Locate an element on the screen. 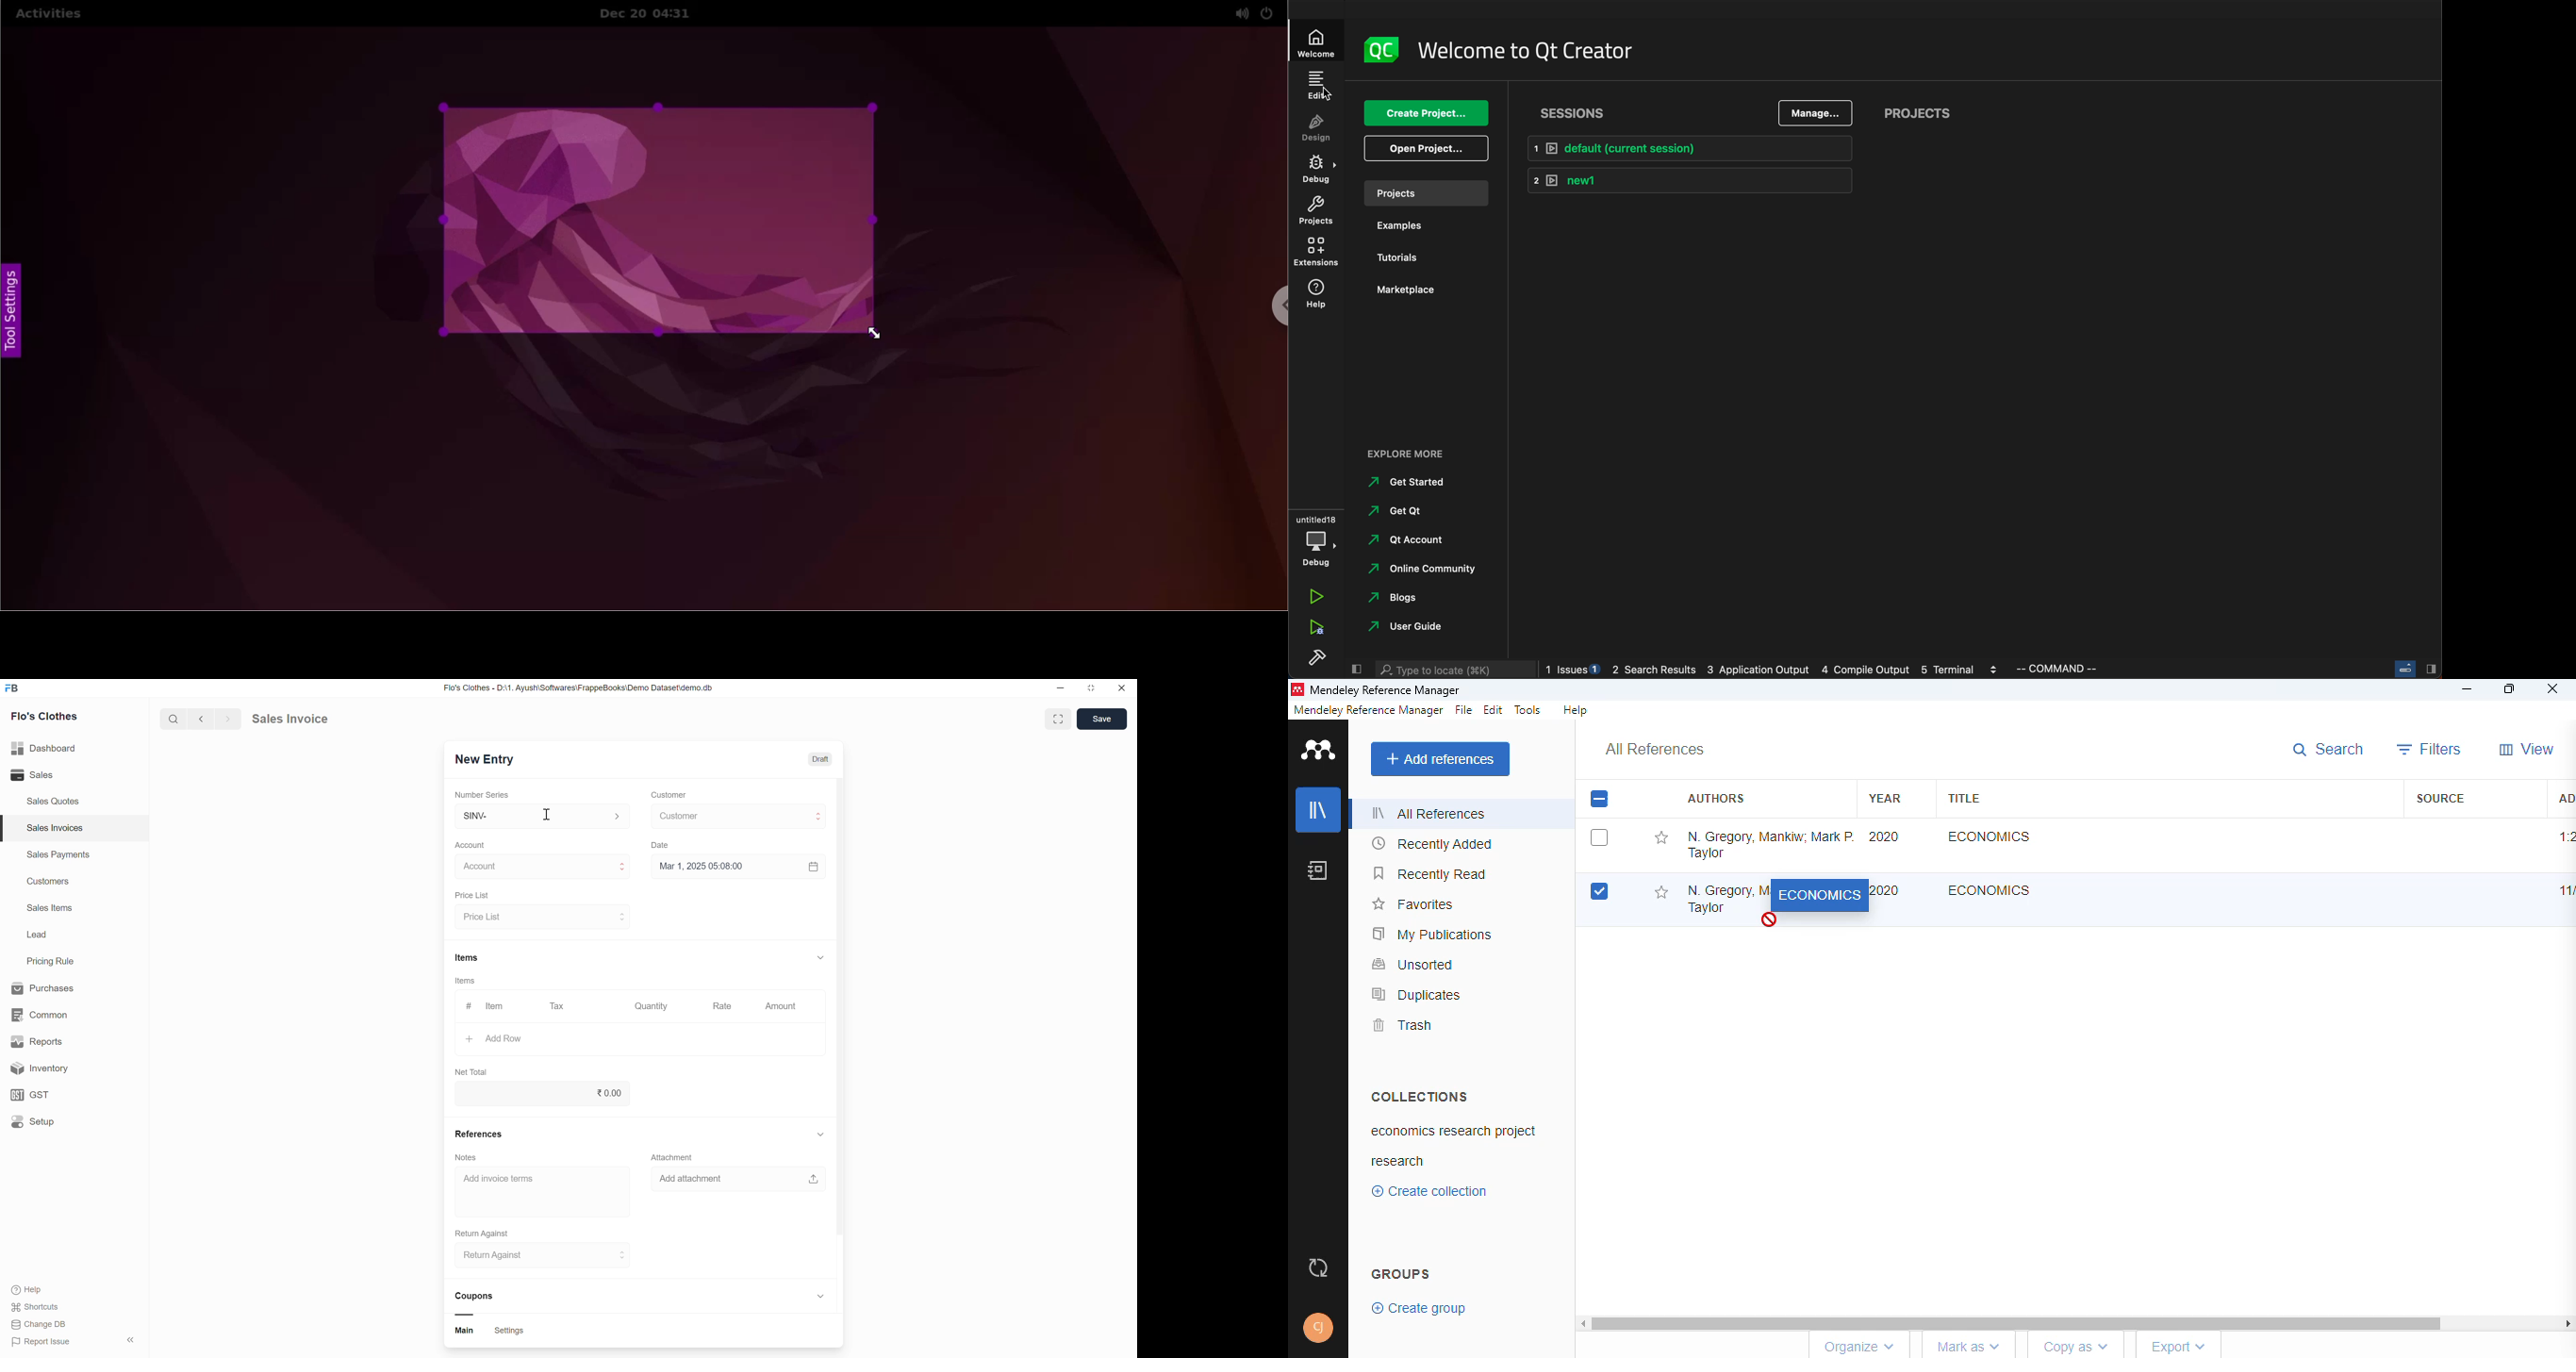 Image resolution: width=2576 pixels, height=1372 pixels. Flo's Clothes is located at coordinates (49, 718).